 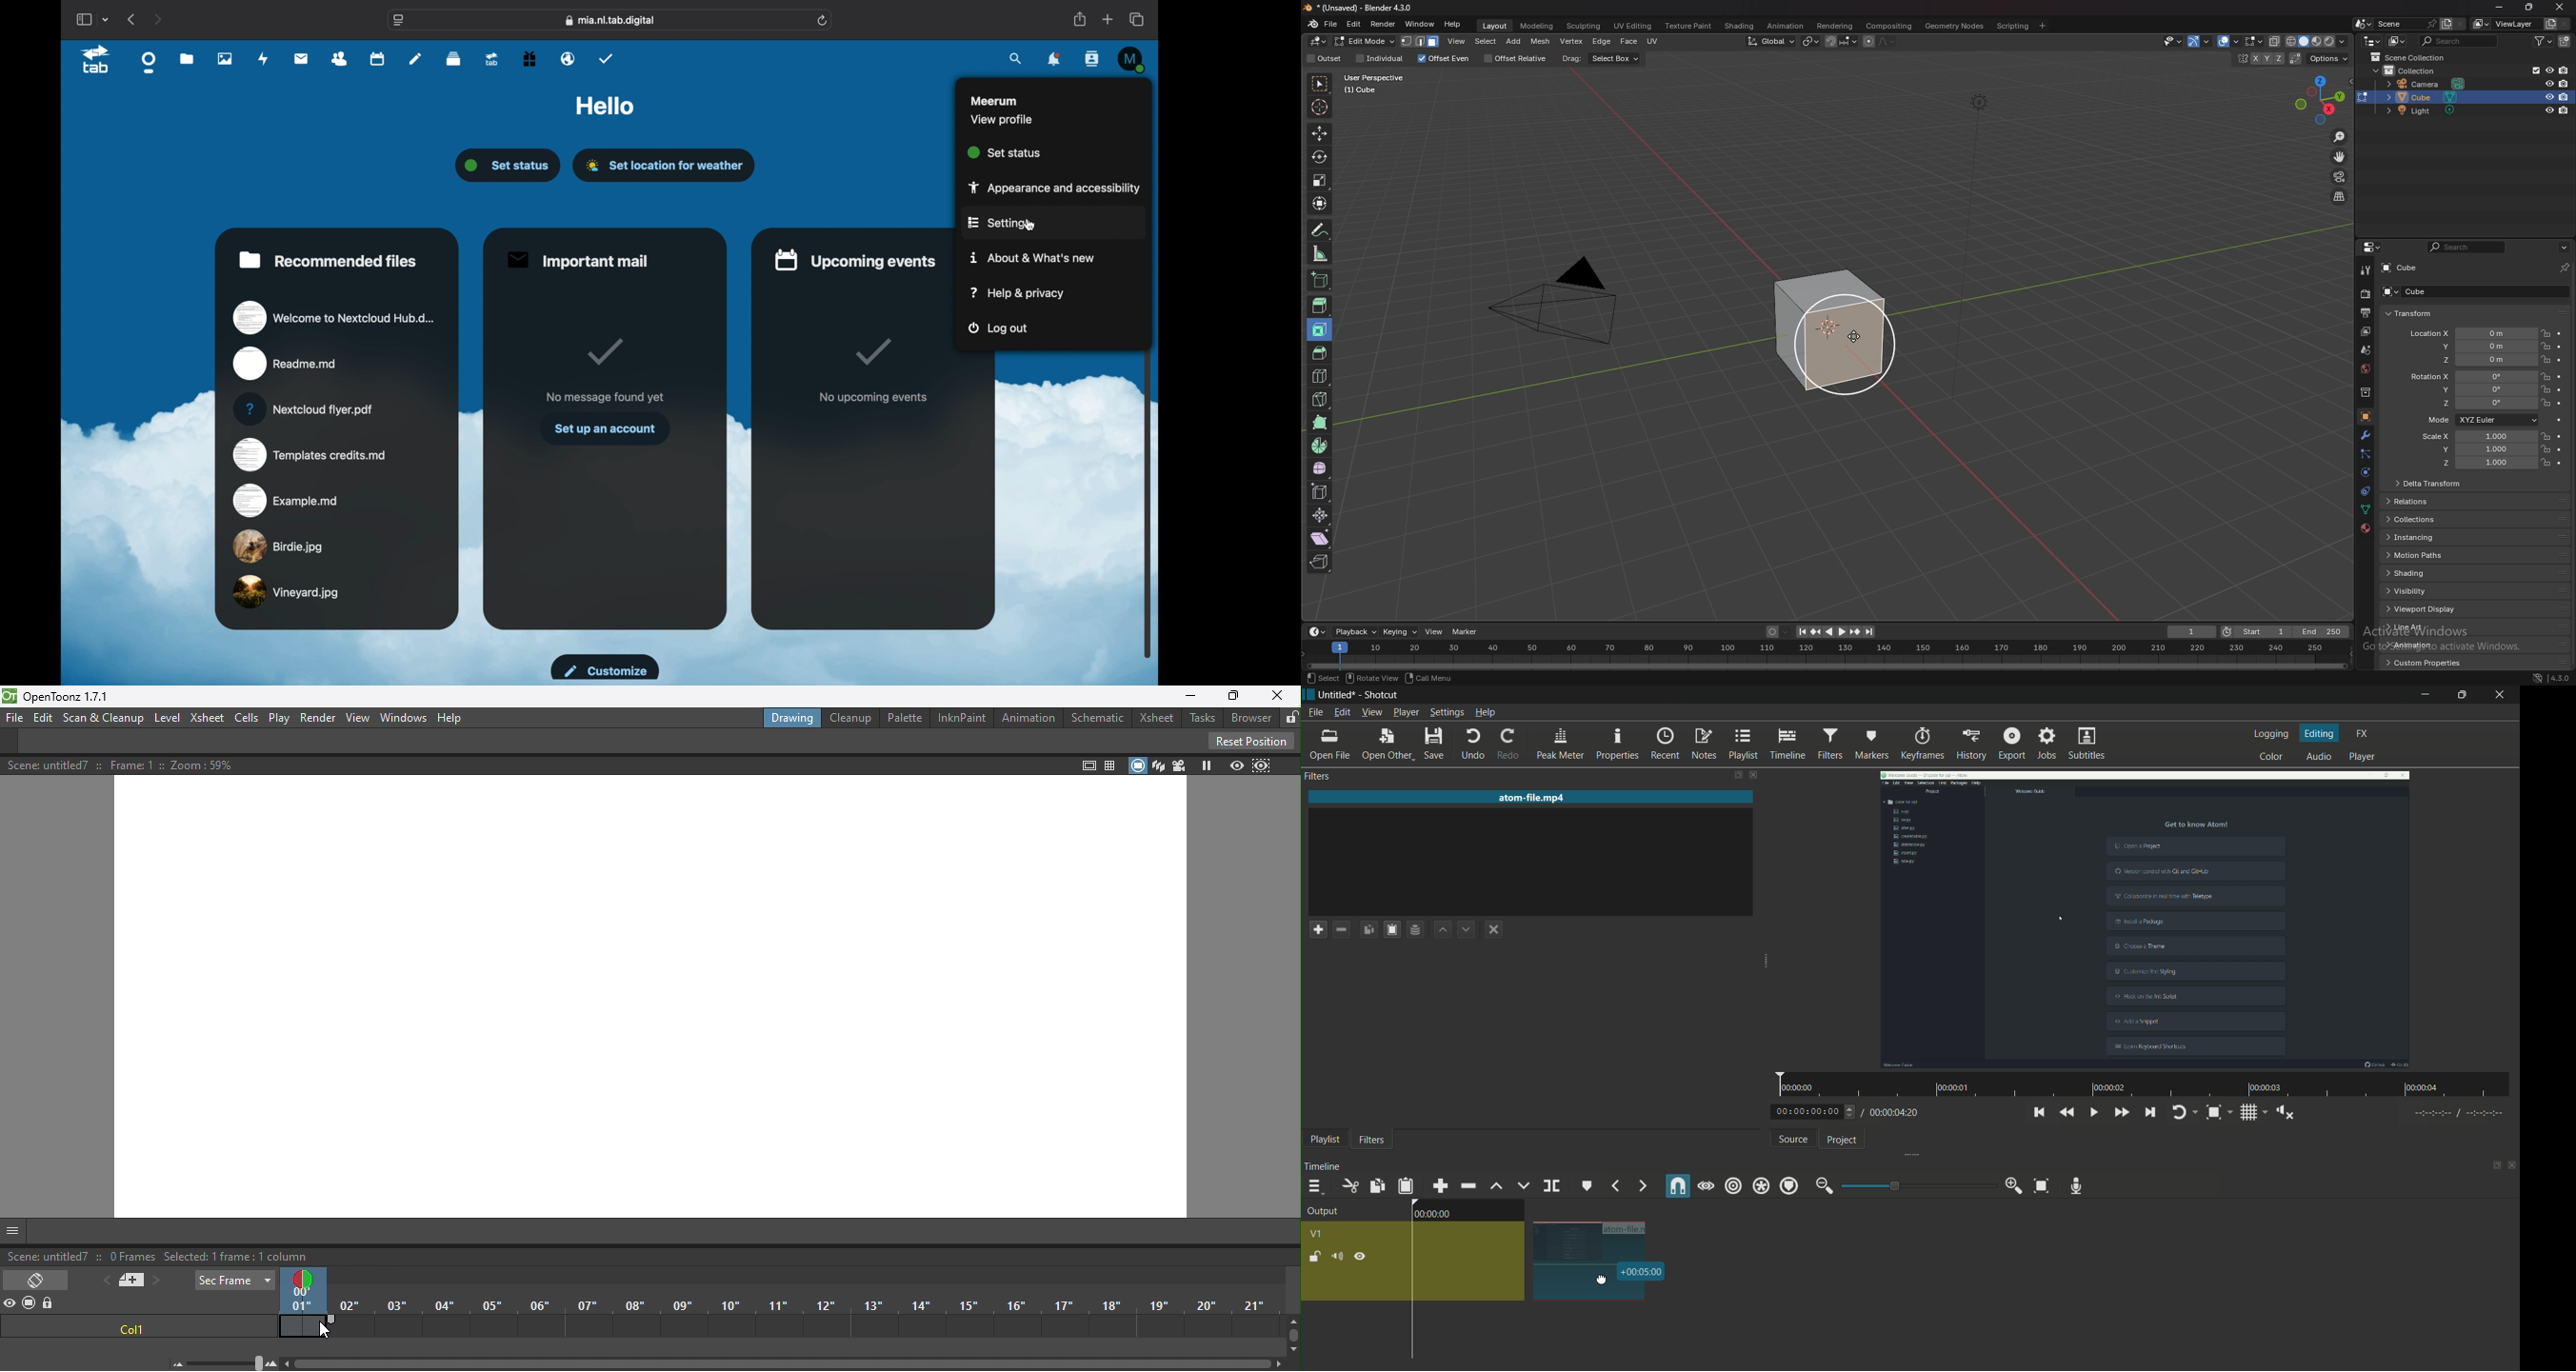 What do you see at coordinates (286, 500) in the screenshot?
I see `example` at bounding box center [286, 500].